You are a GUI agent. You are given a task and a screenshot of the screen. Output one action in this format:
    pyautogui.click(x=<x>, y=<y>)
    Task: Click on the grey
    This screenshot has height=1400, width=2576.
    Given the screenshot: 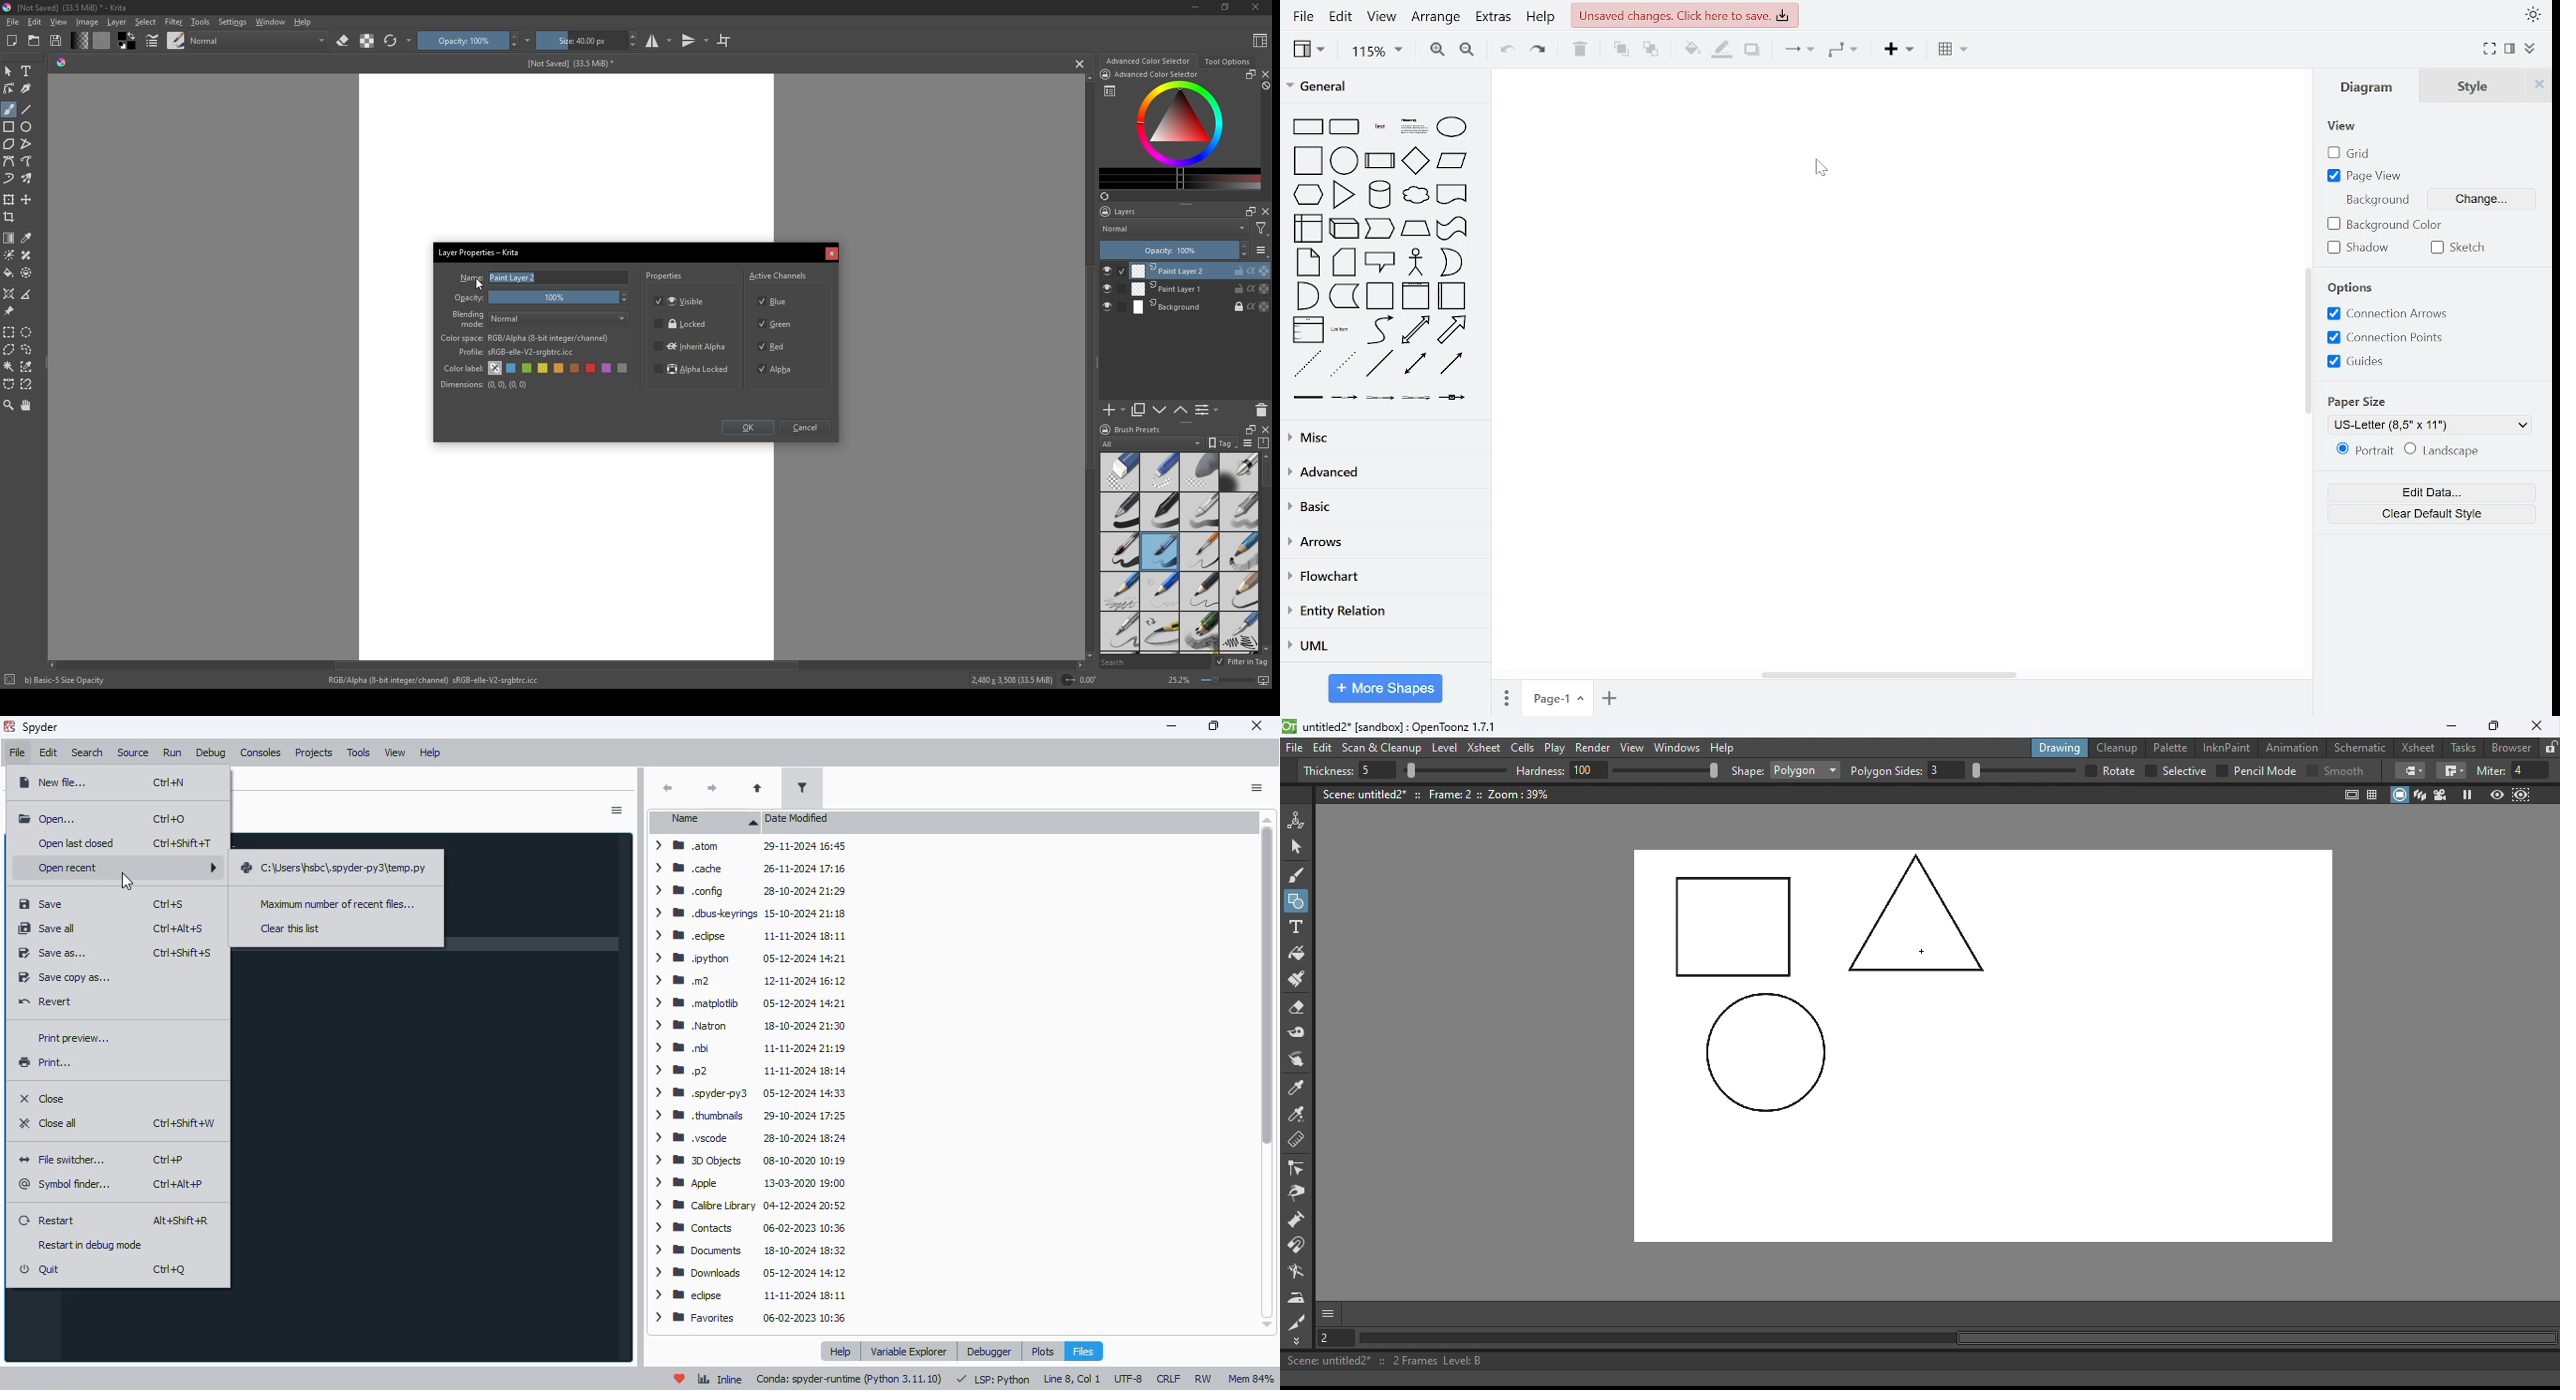 What is the action you would take?
    pyautogui.click(x=625, y=369)
    